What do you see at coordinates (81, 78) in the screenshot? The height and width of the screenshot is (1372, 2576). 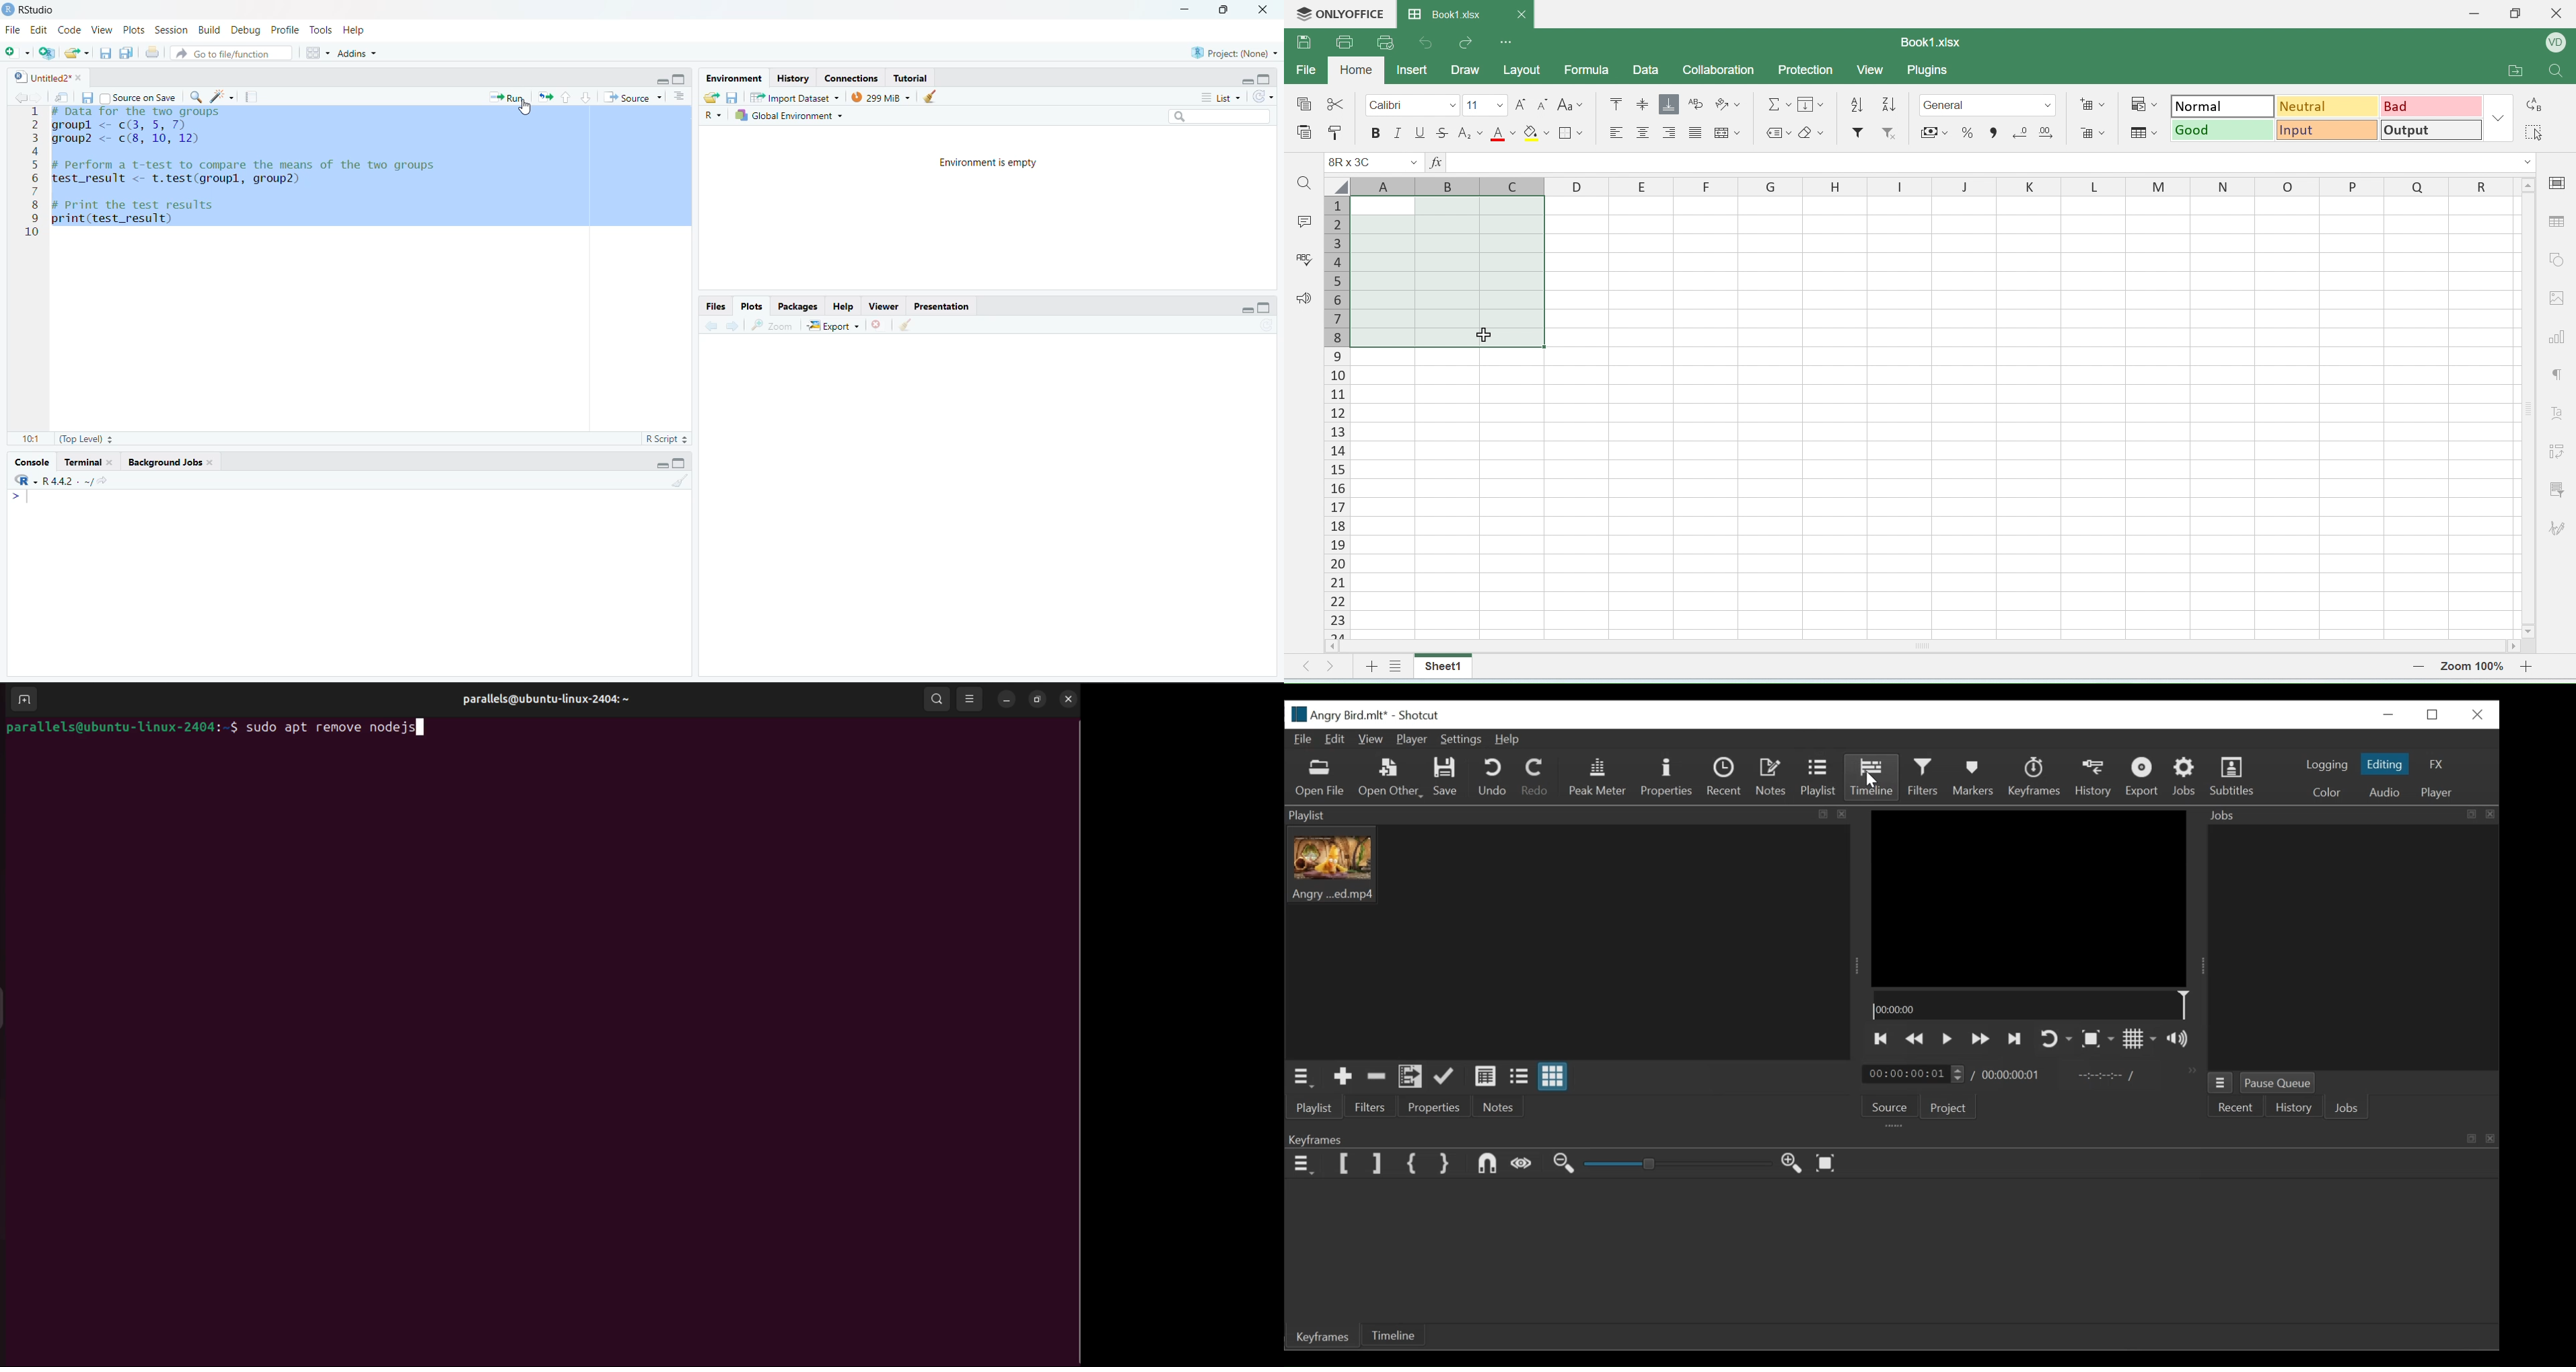 I see `close` at bounding box center [81, 78].